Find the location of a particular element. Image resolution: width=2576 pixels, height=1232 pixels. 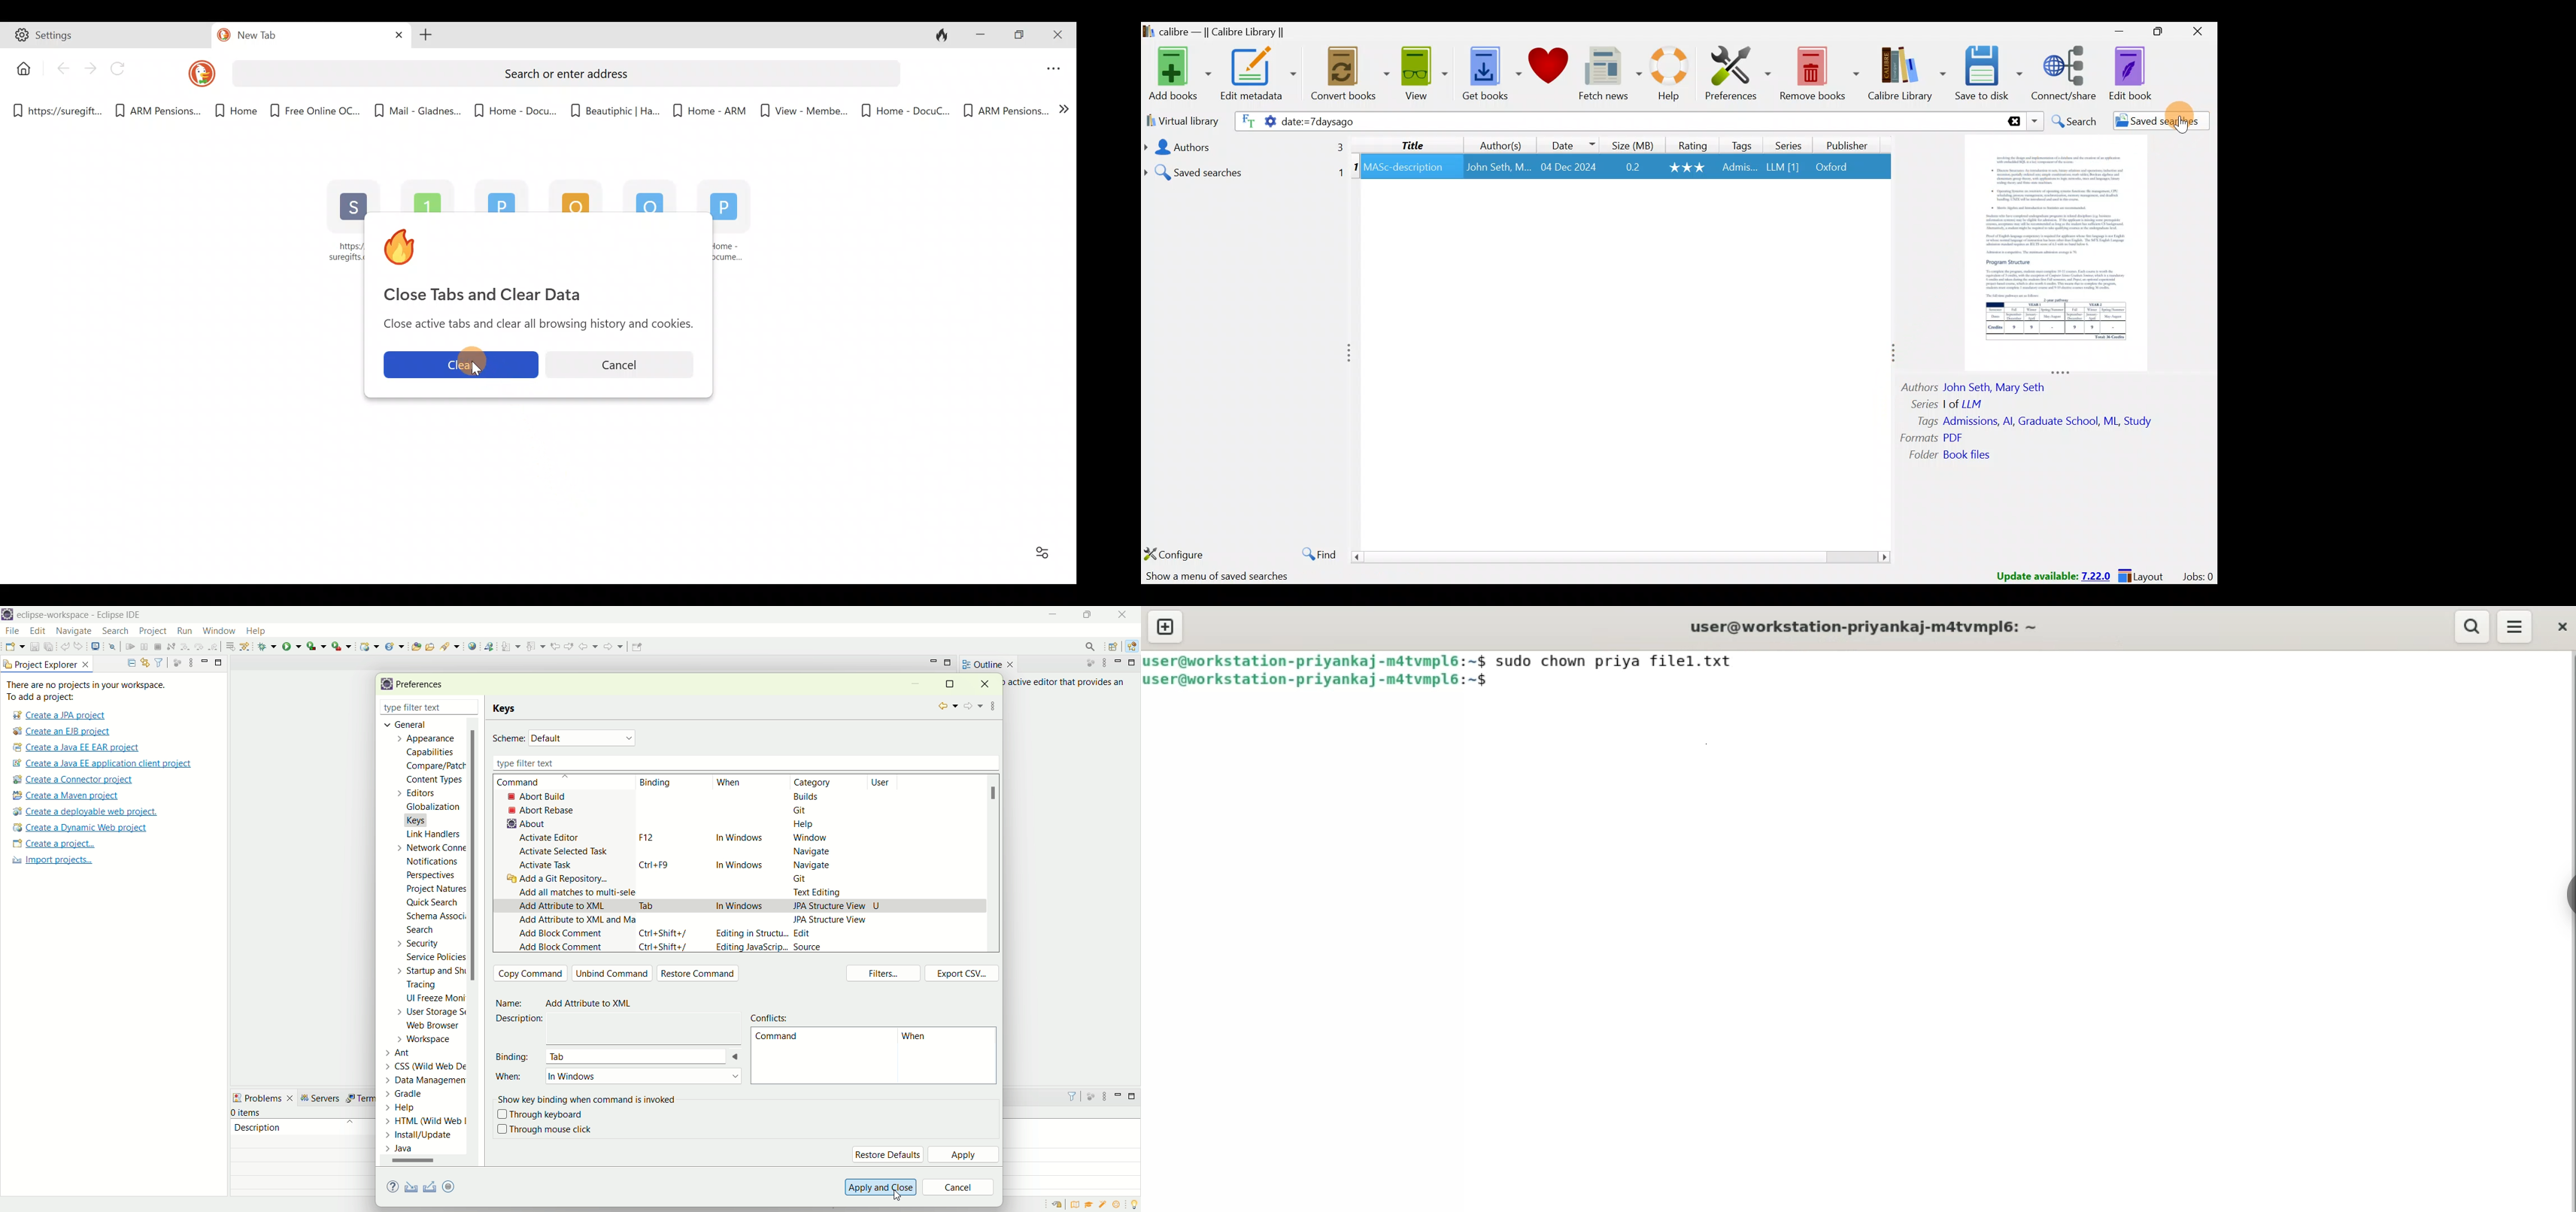

about is located at coordinates (523, 823).